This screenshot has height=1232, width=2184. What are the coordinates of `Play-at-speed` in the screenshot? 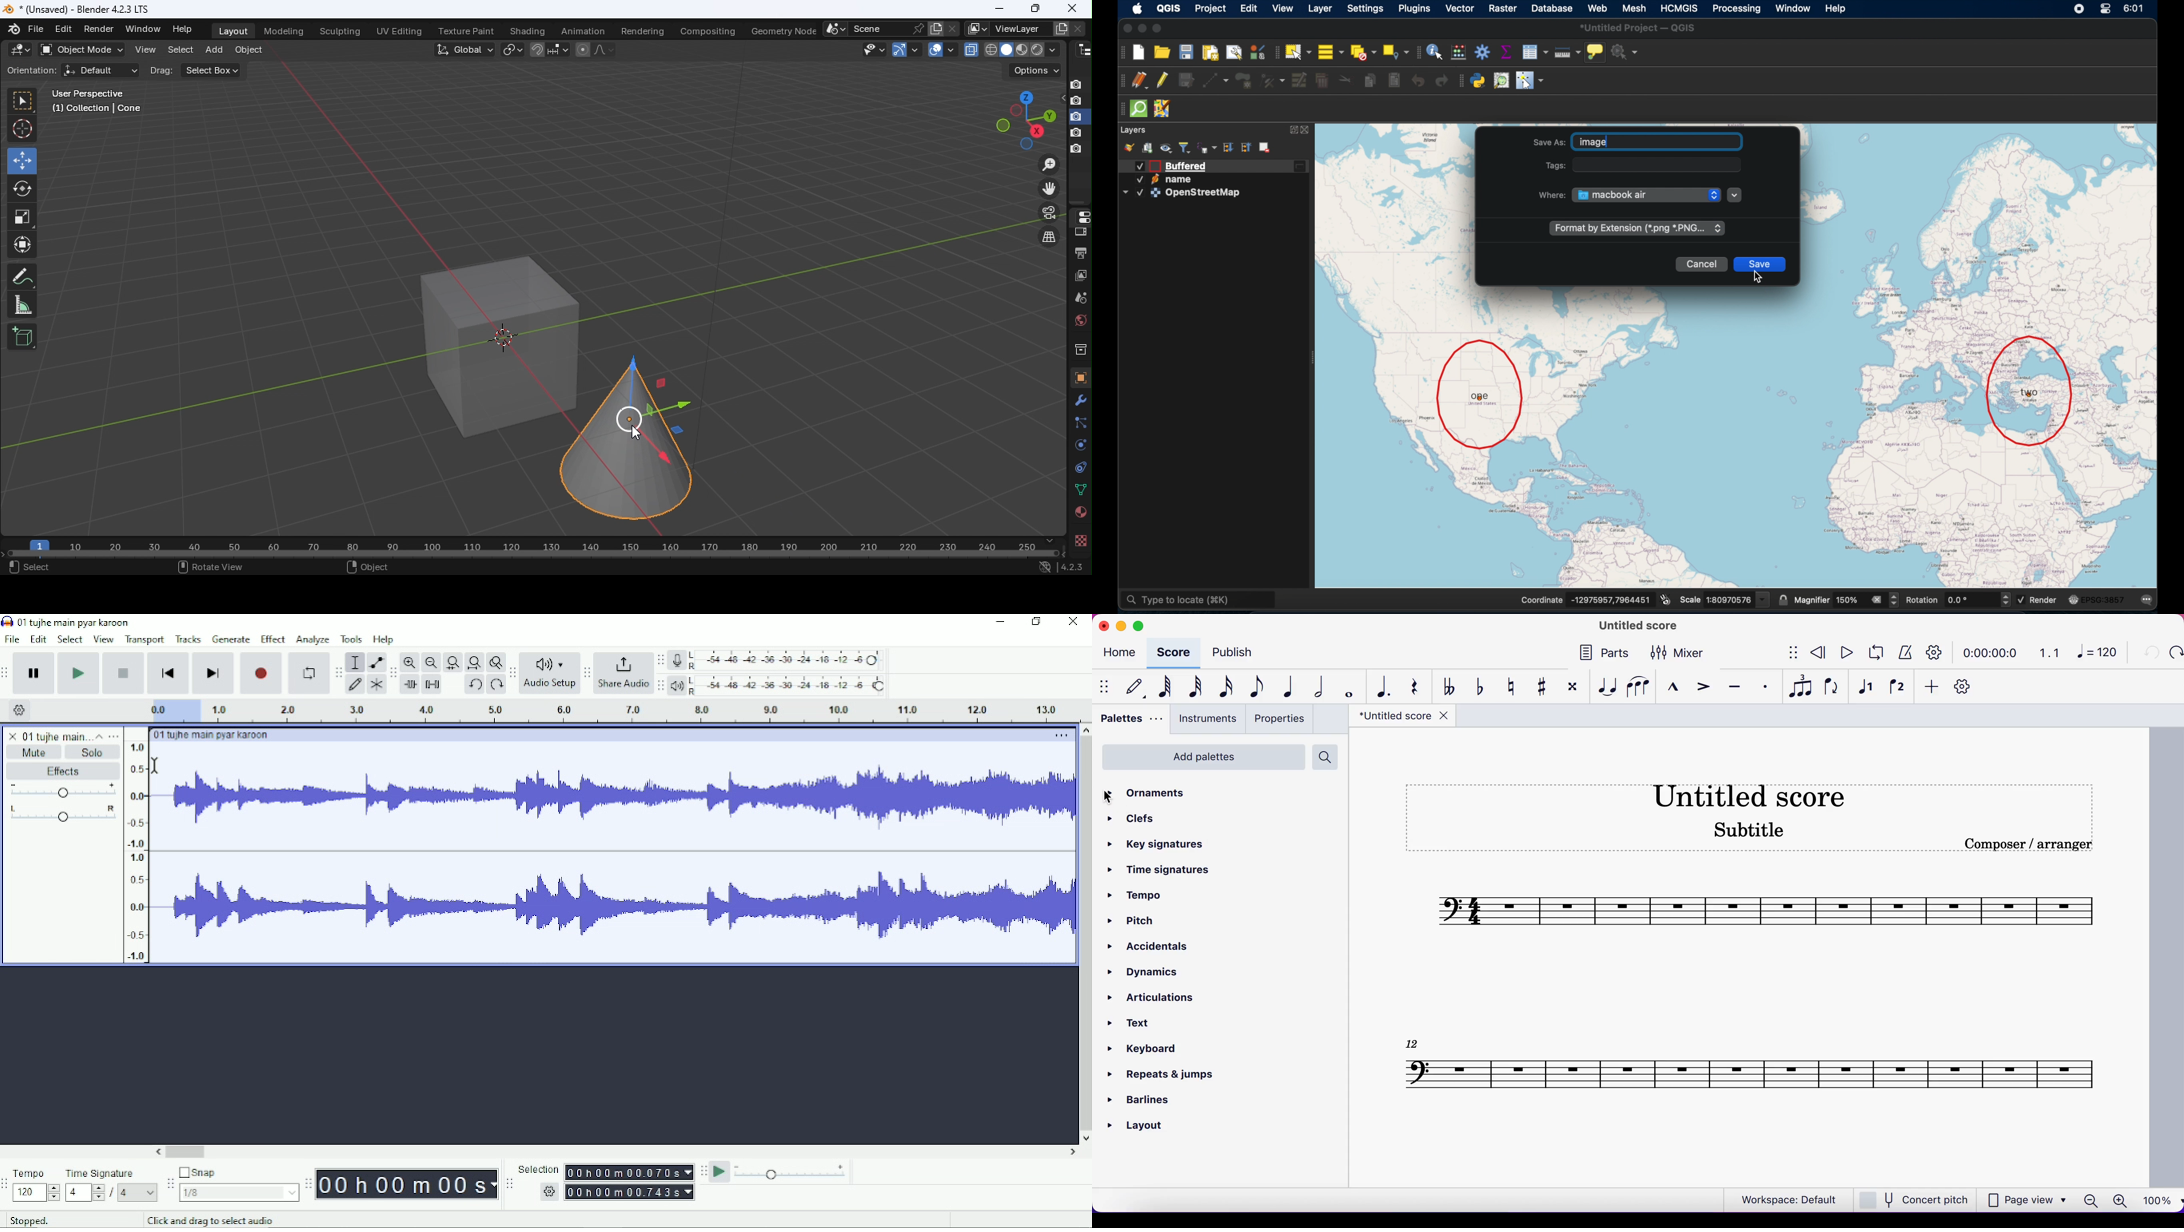 It's located at (721, 1172).